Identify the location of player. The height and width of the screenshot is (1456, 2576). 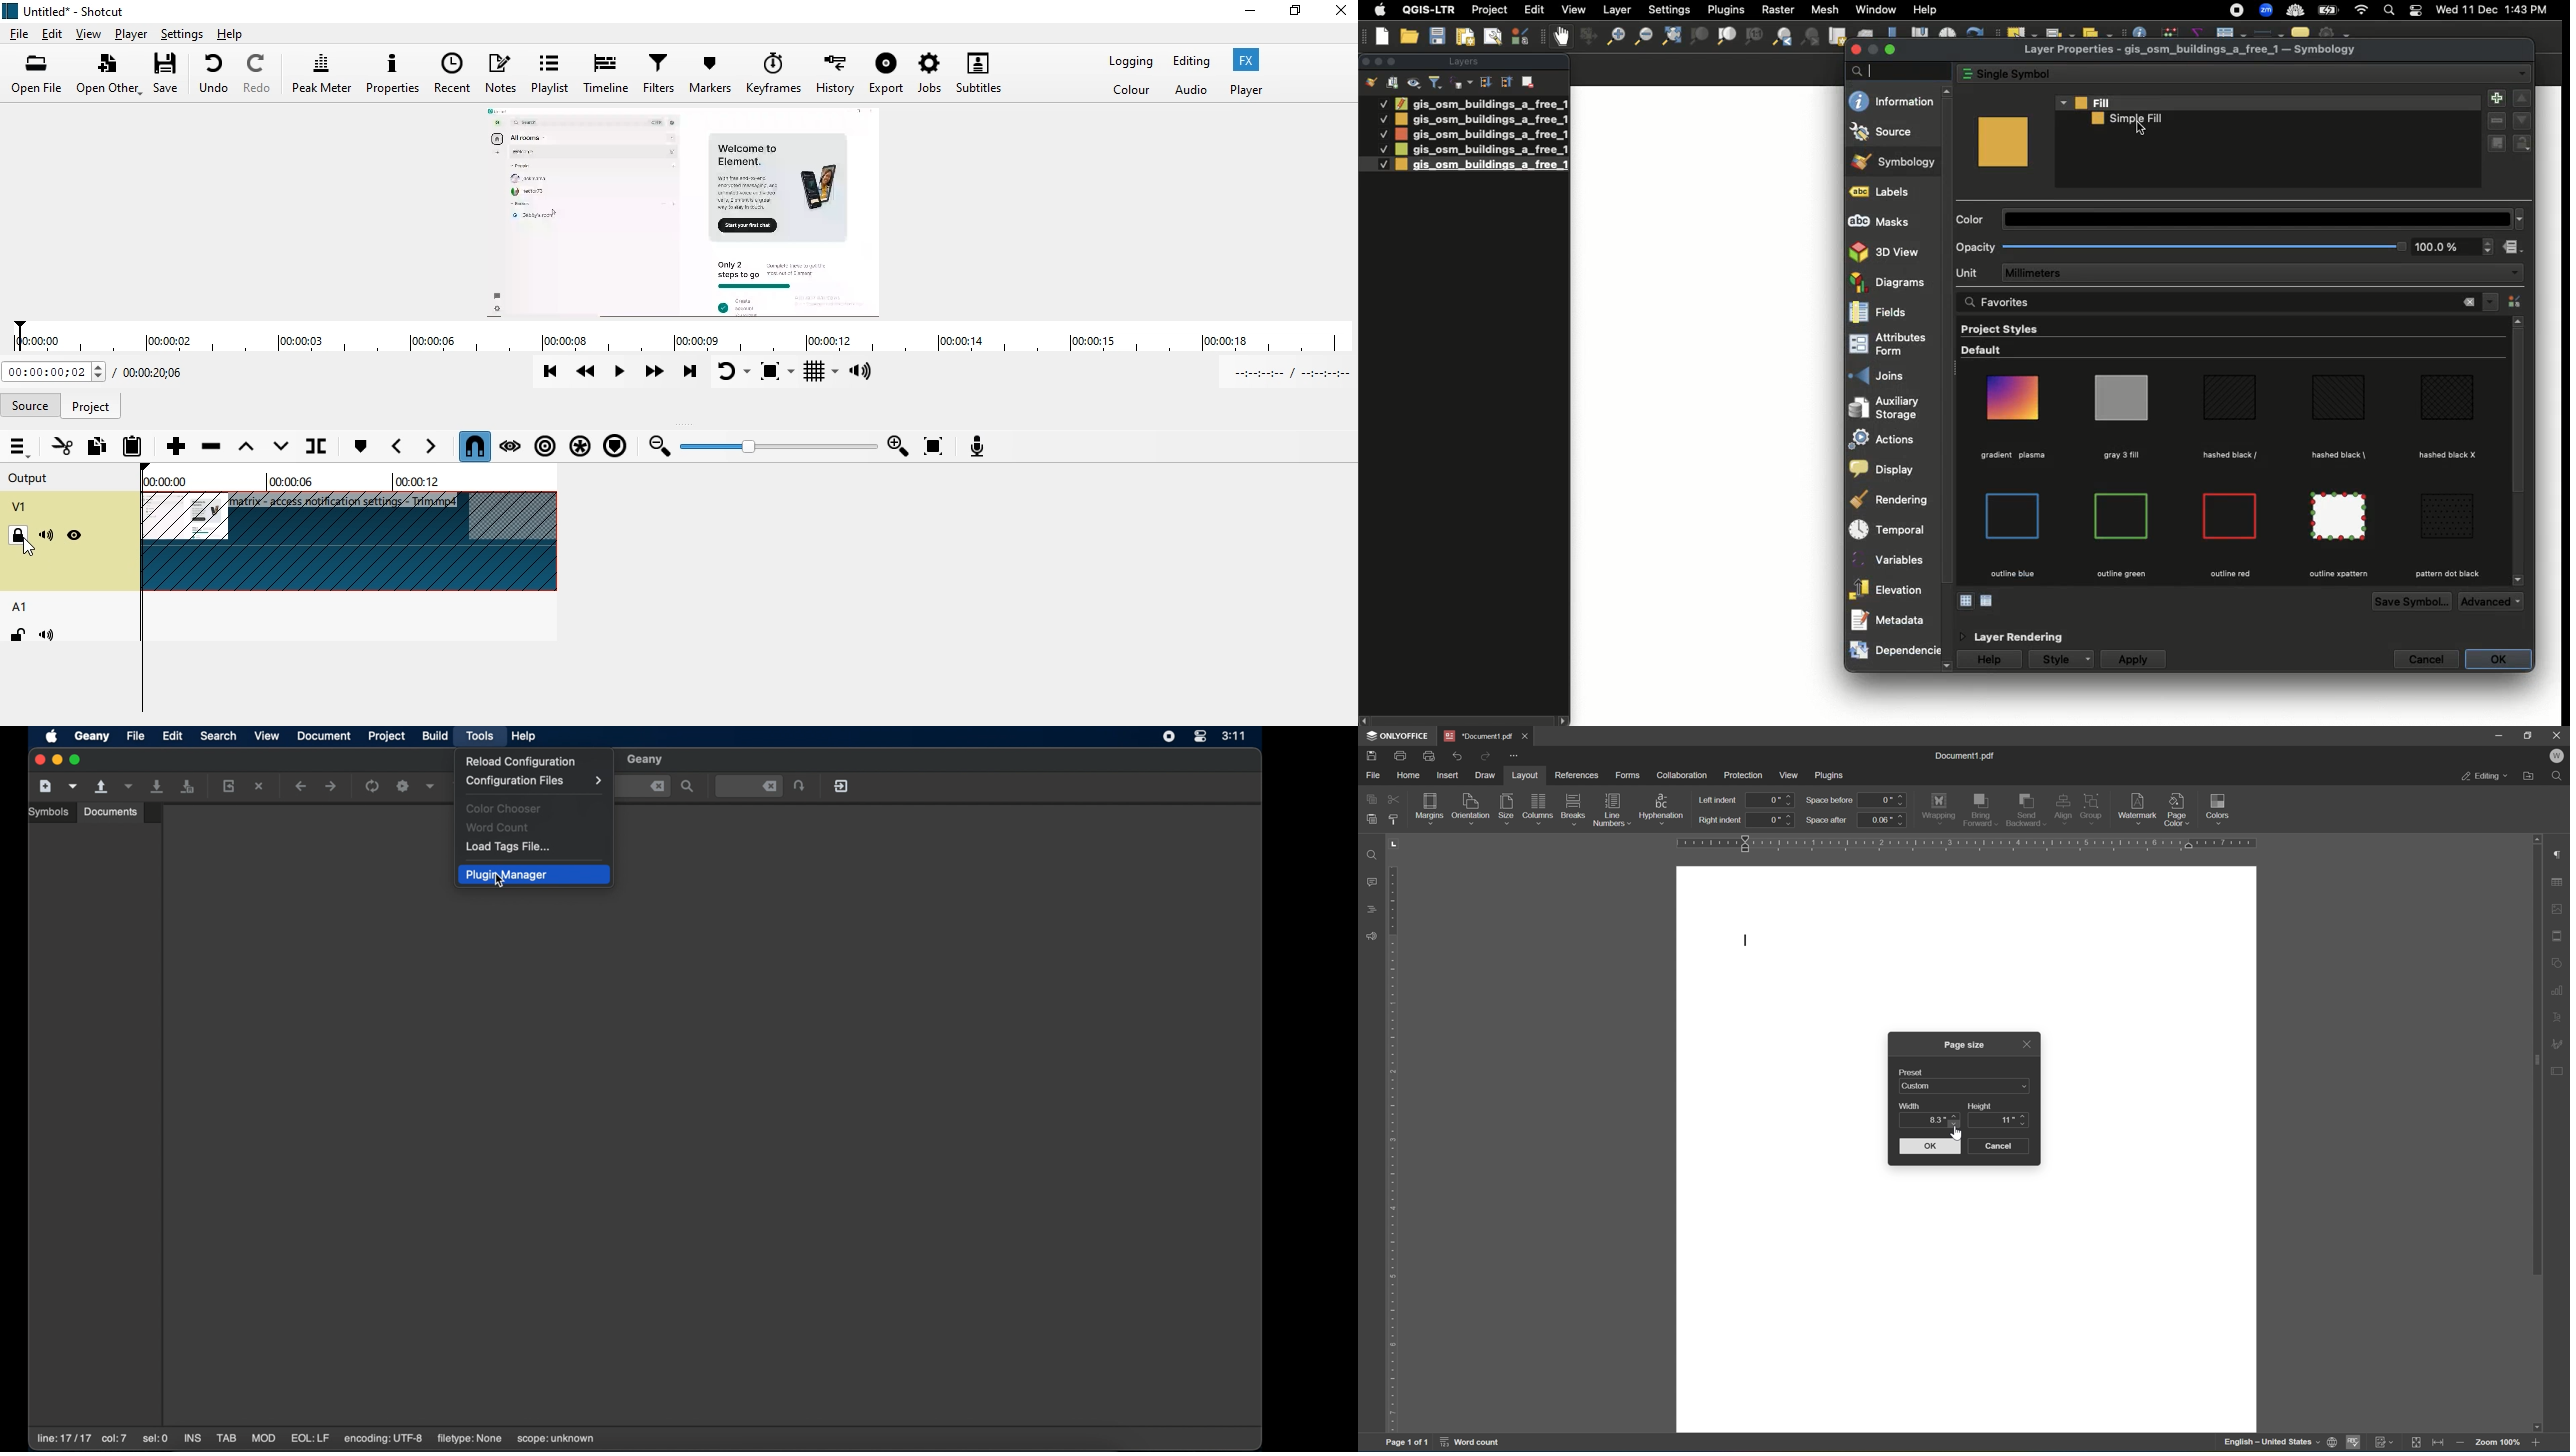
(131, 33).